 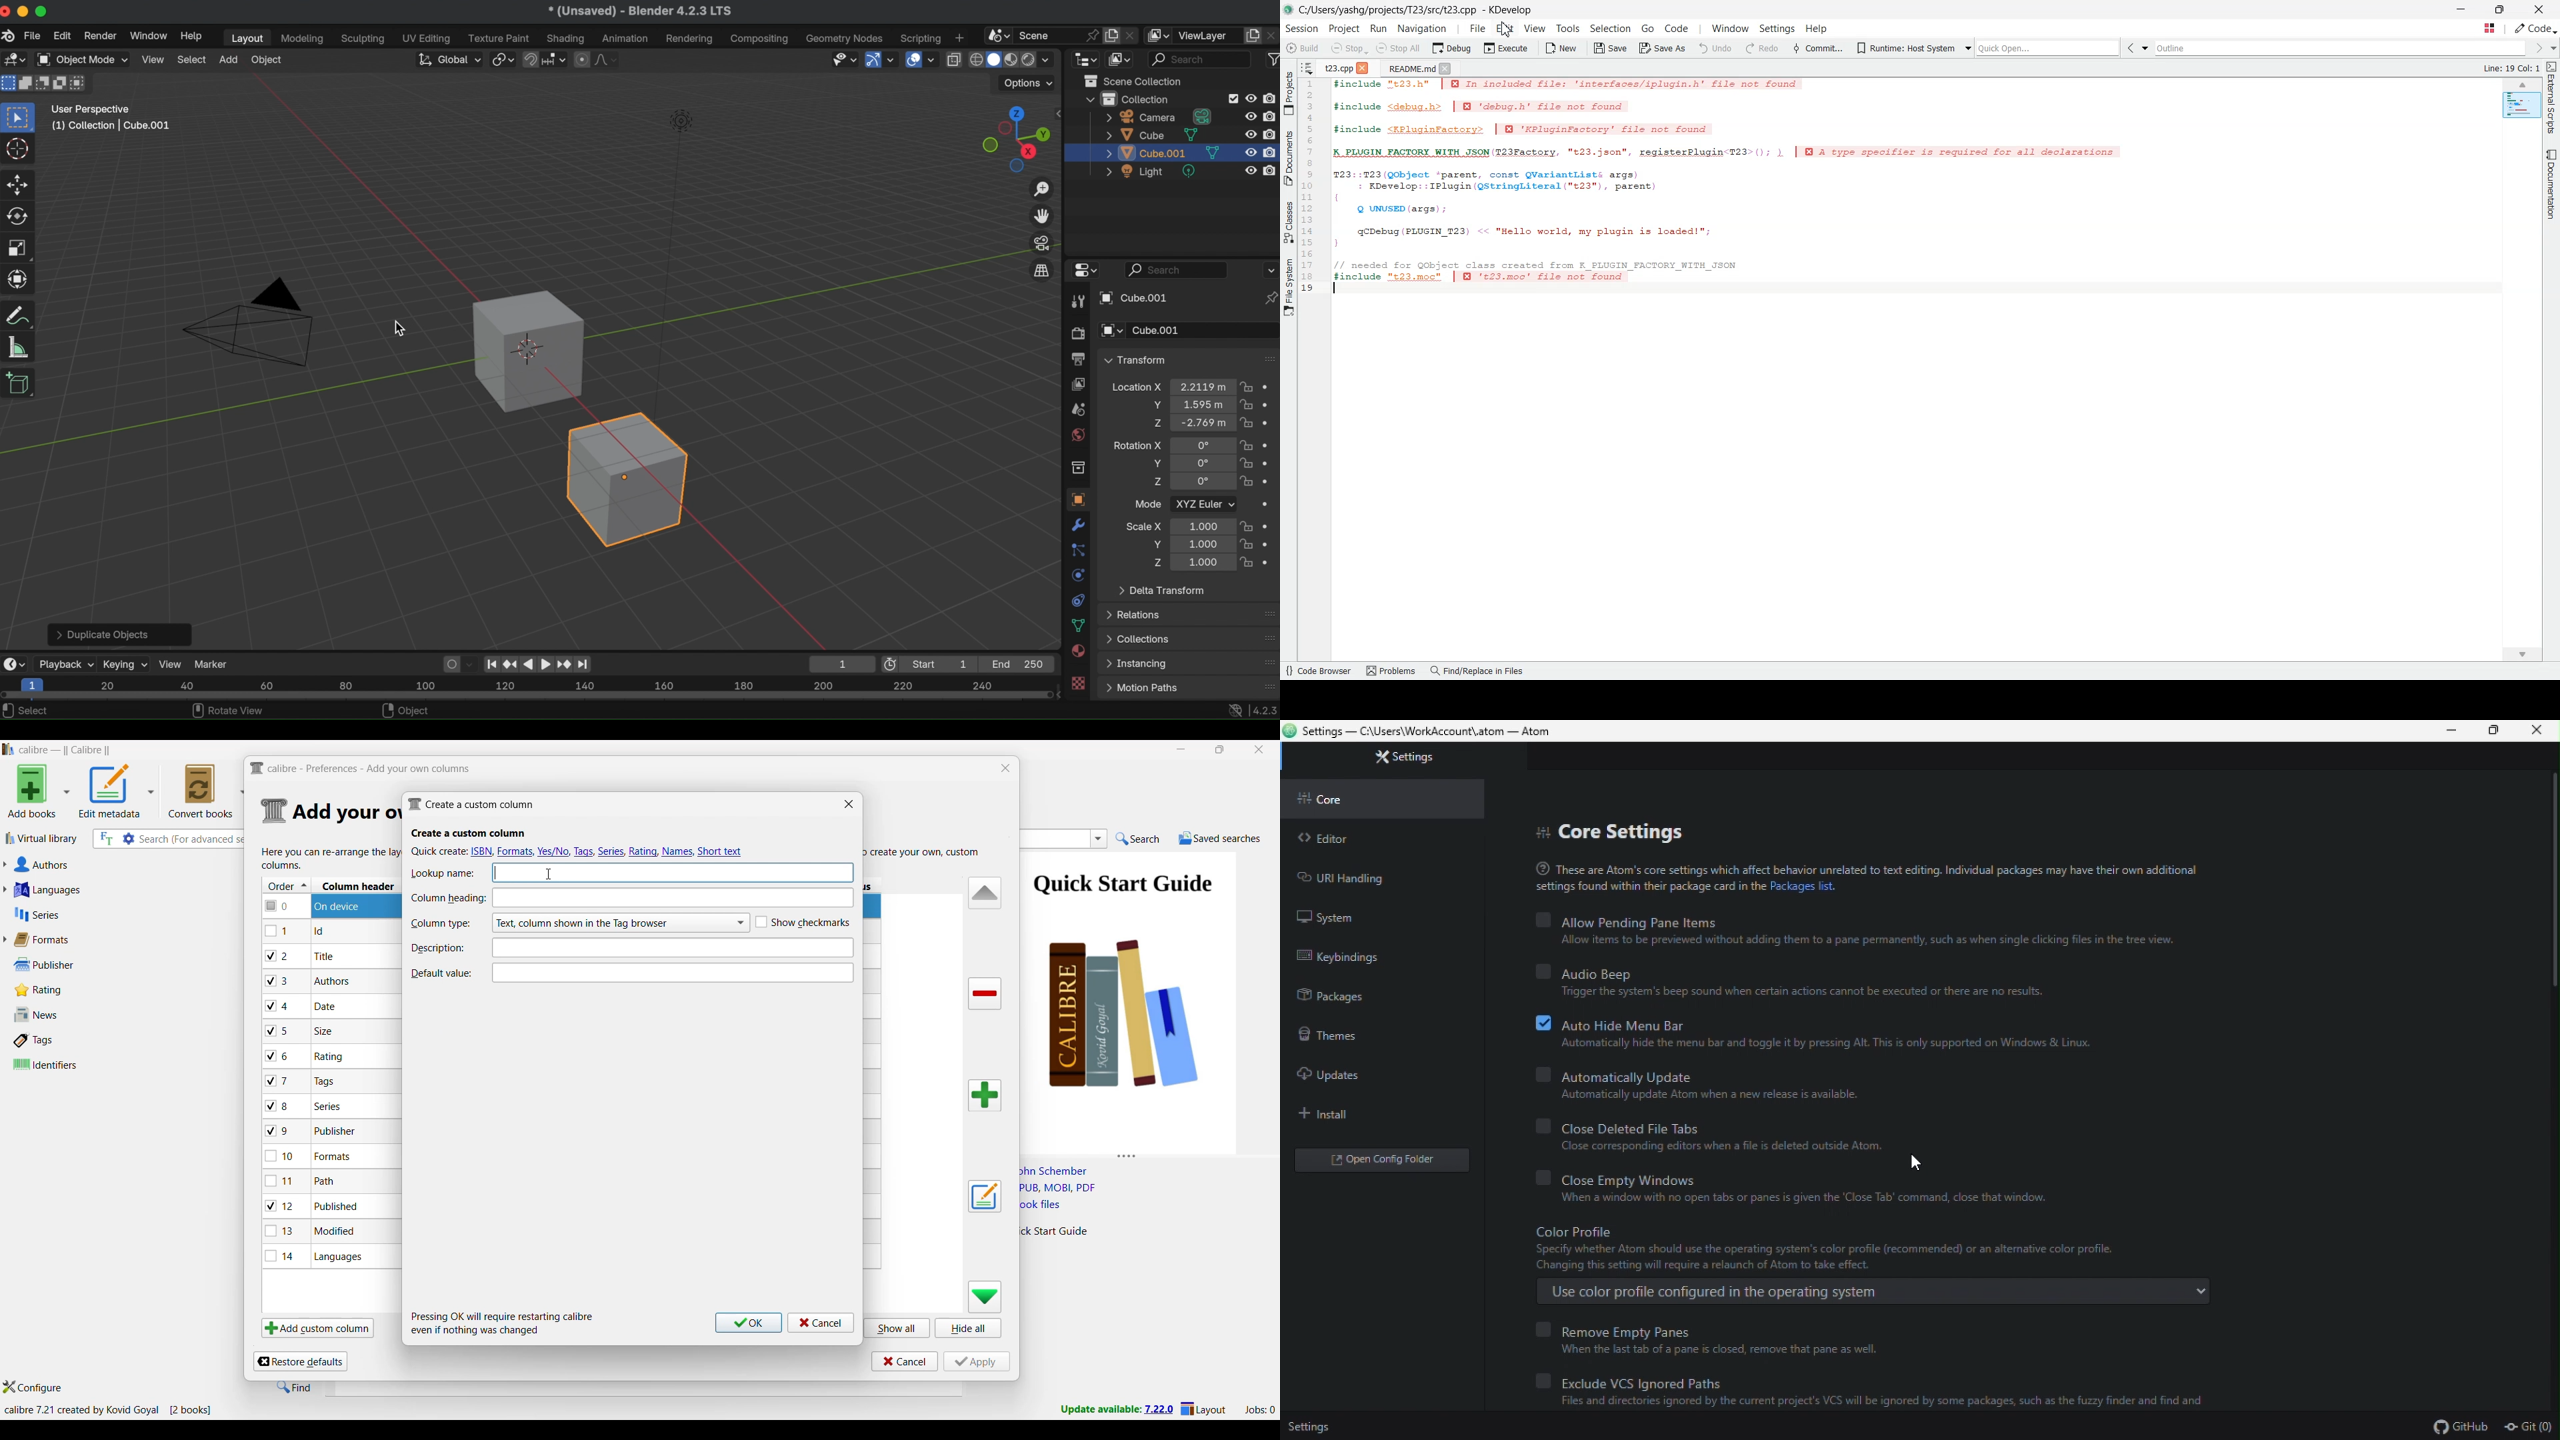 What do you see at coordinates (101, 889) in the screenshot?
I see `Languages` at bounding box center [101, 889].